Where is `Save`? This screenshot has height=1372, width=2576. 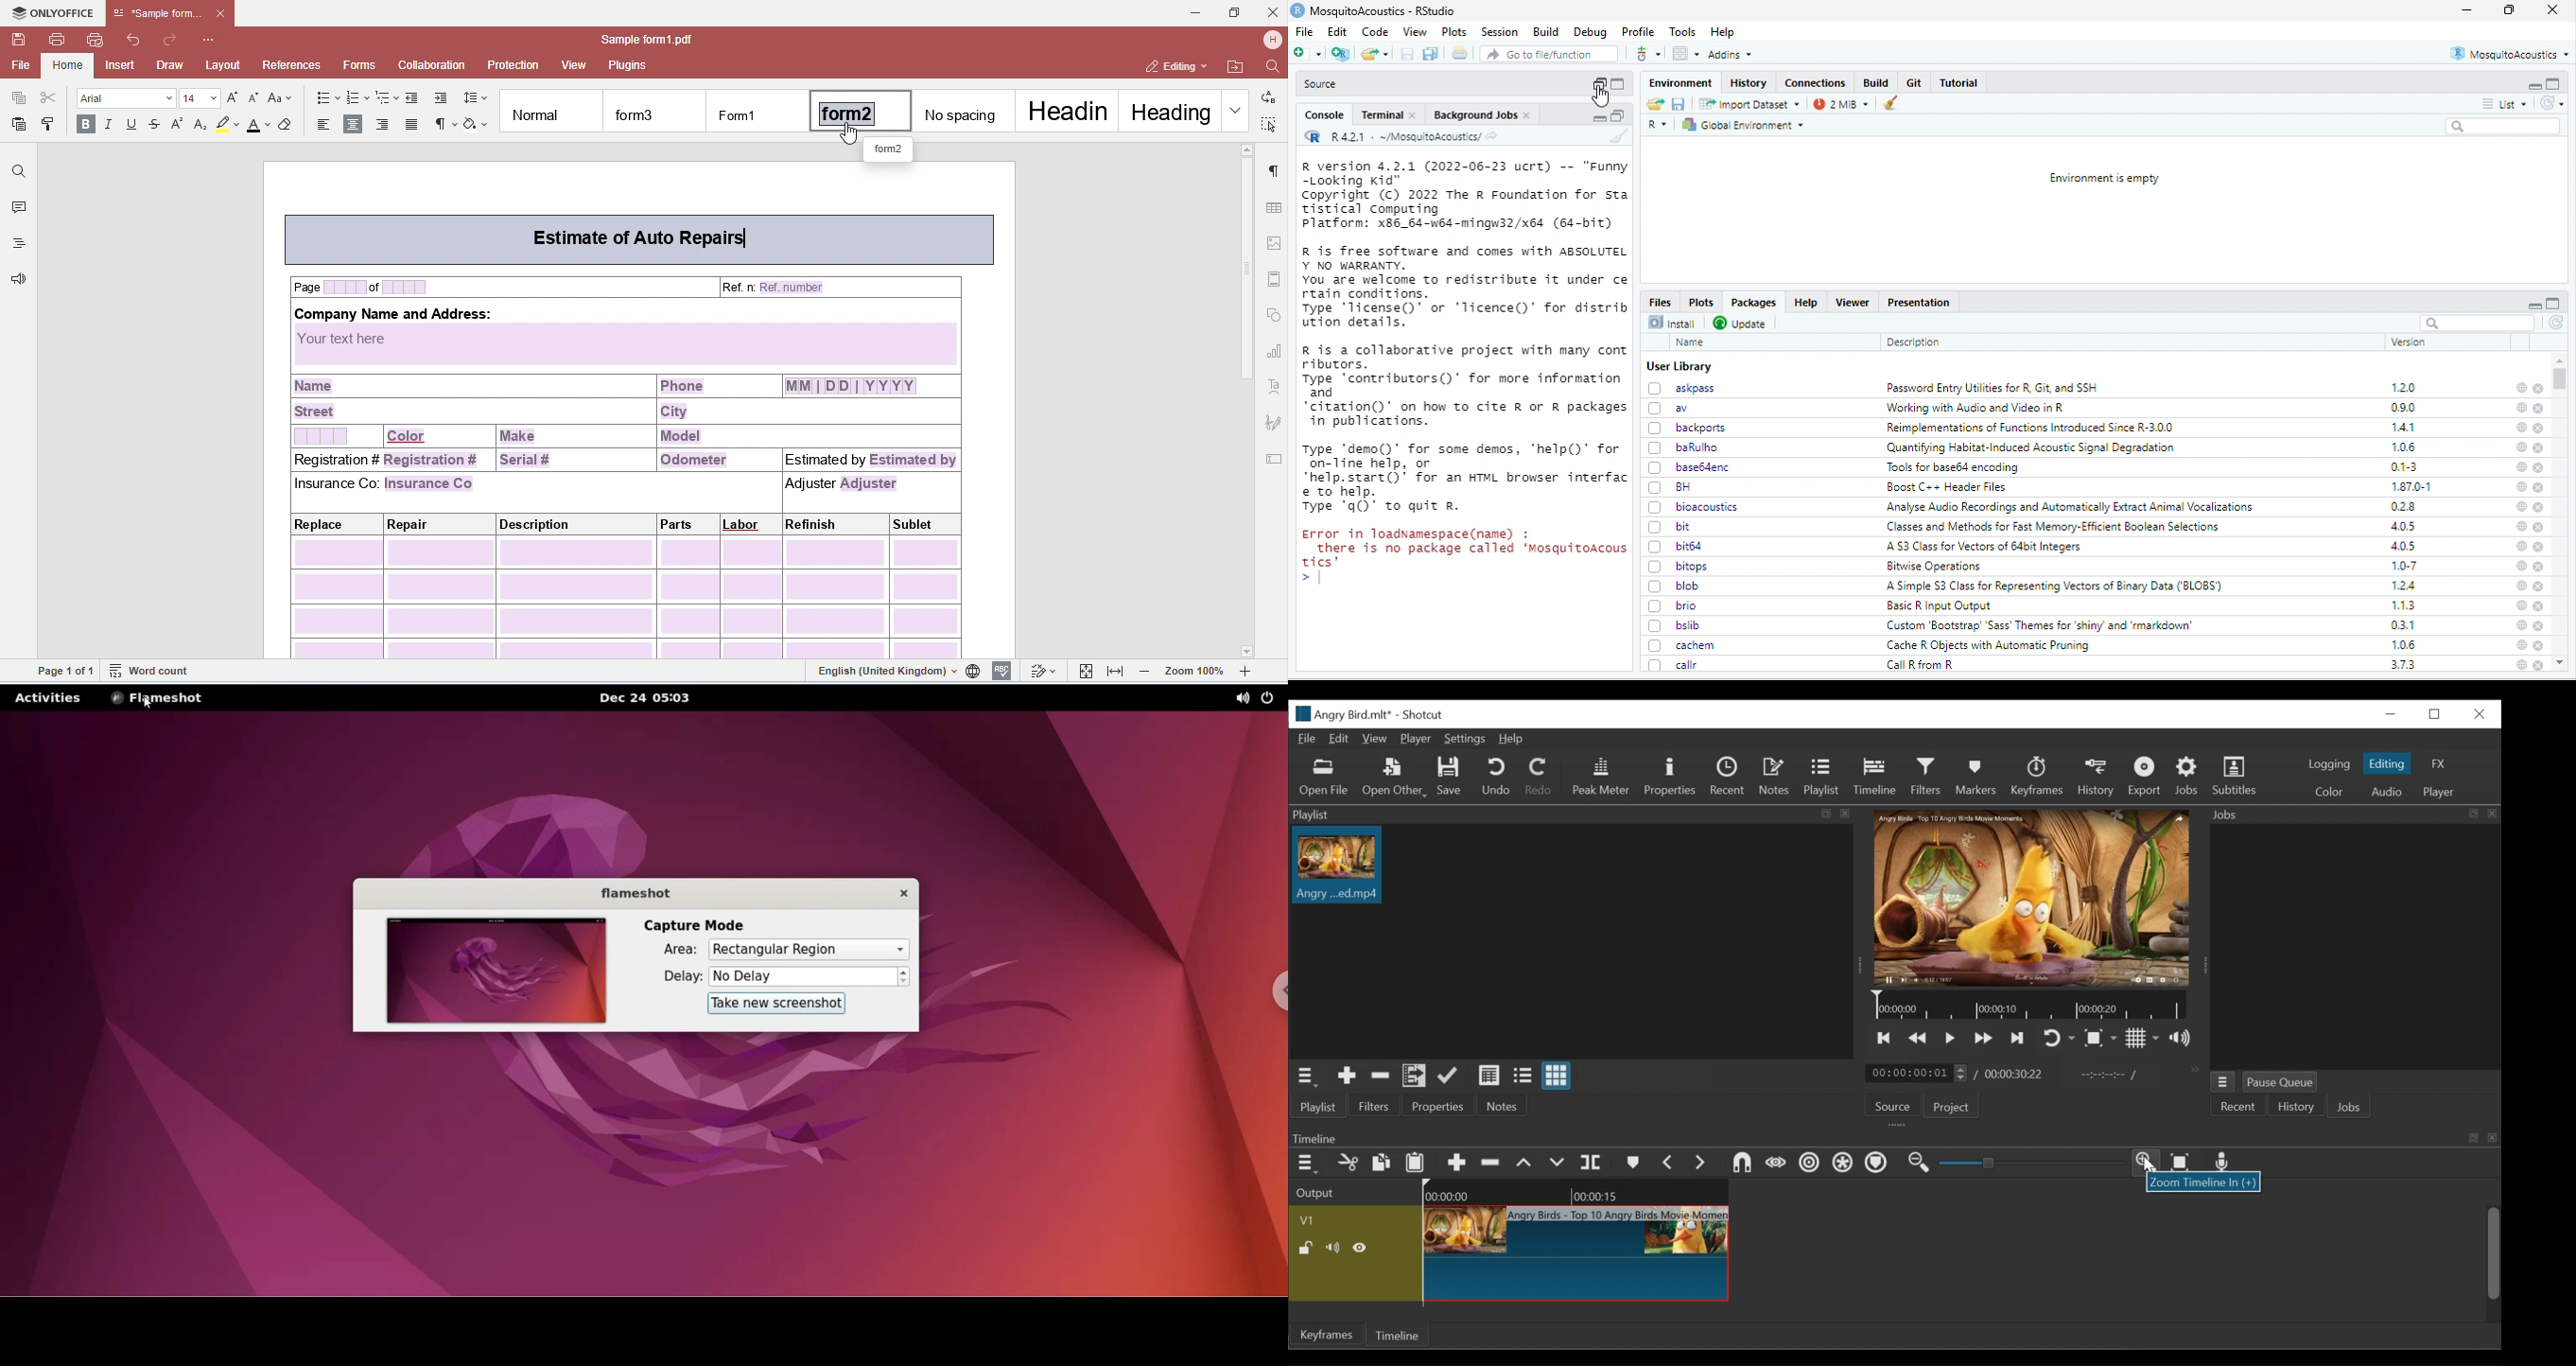 Save is located at coordinates (1679, 104).